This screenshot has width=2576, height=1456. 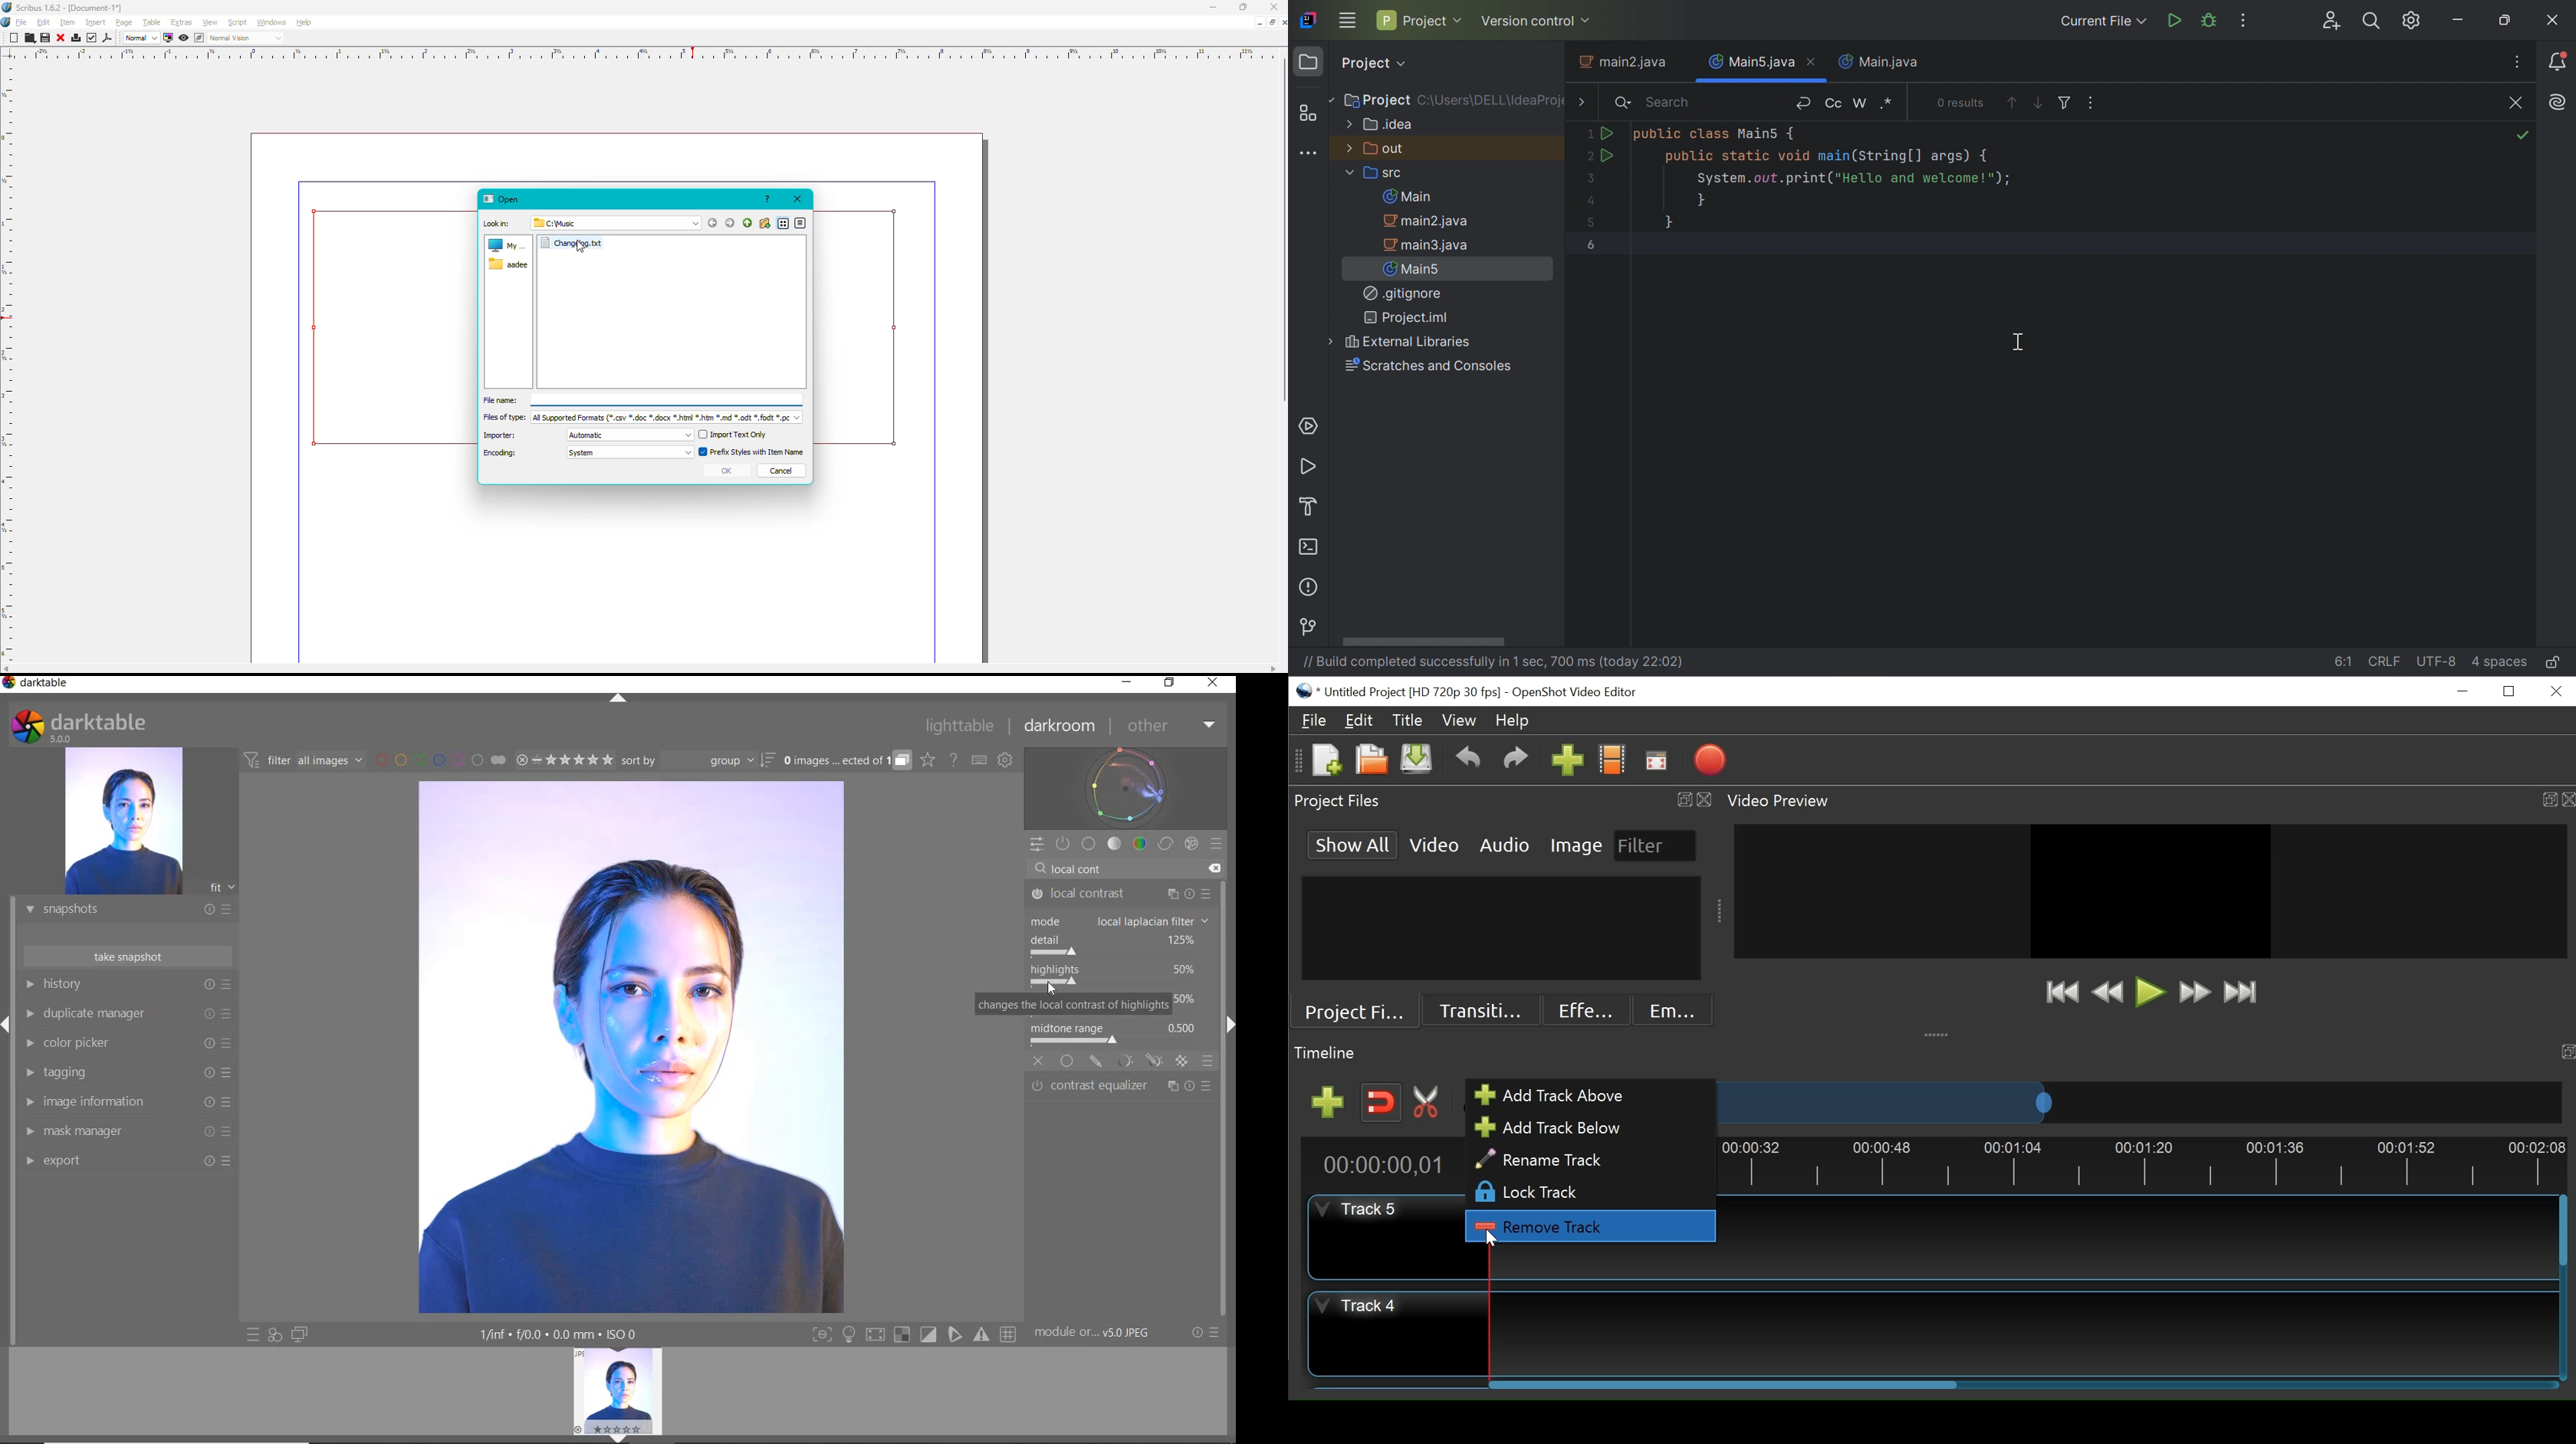 What do you see at coordinates (735, 434) in the screenshot?
I see `Import text only` at bounding box center [735, 434].